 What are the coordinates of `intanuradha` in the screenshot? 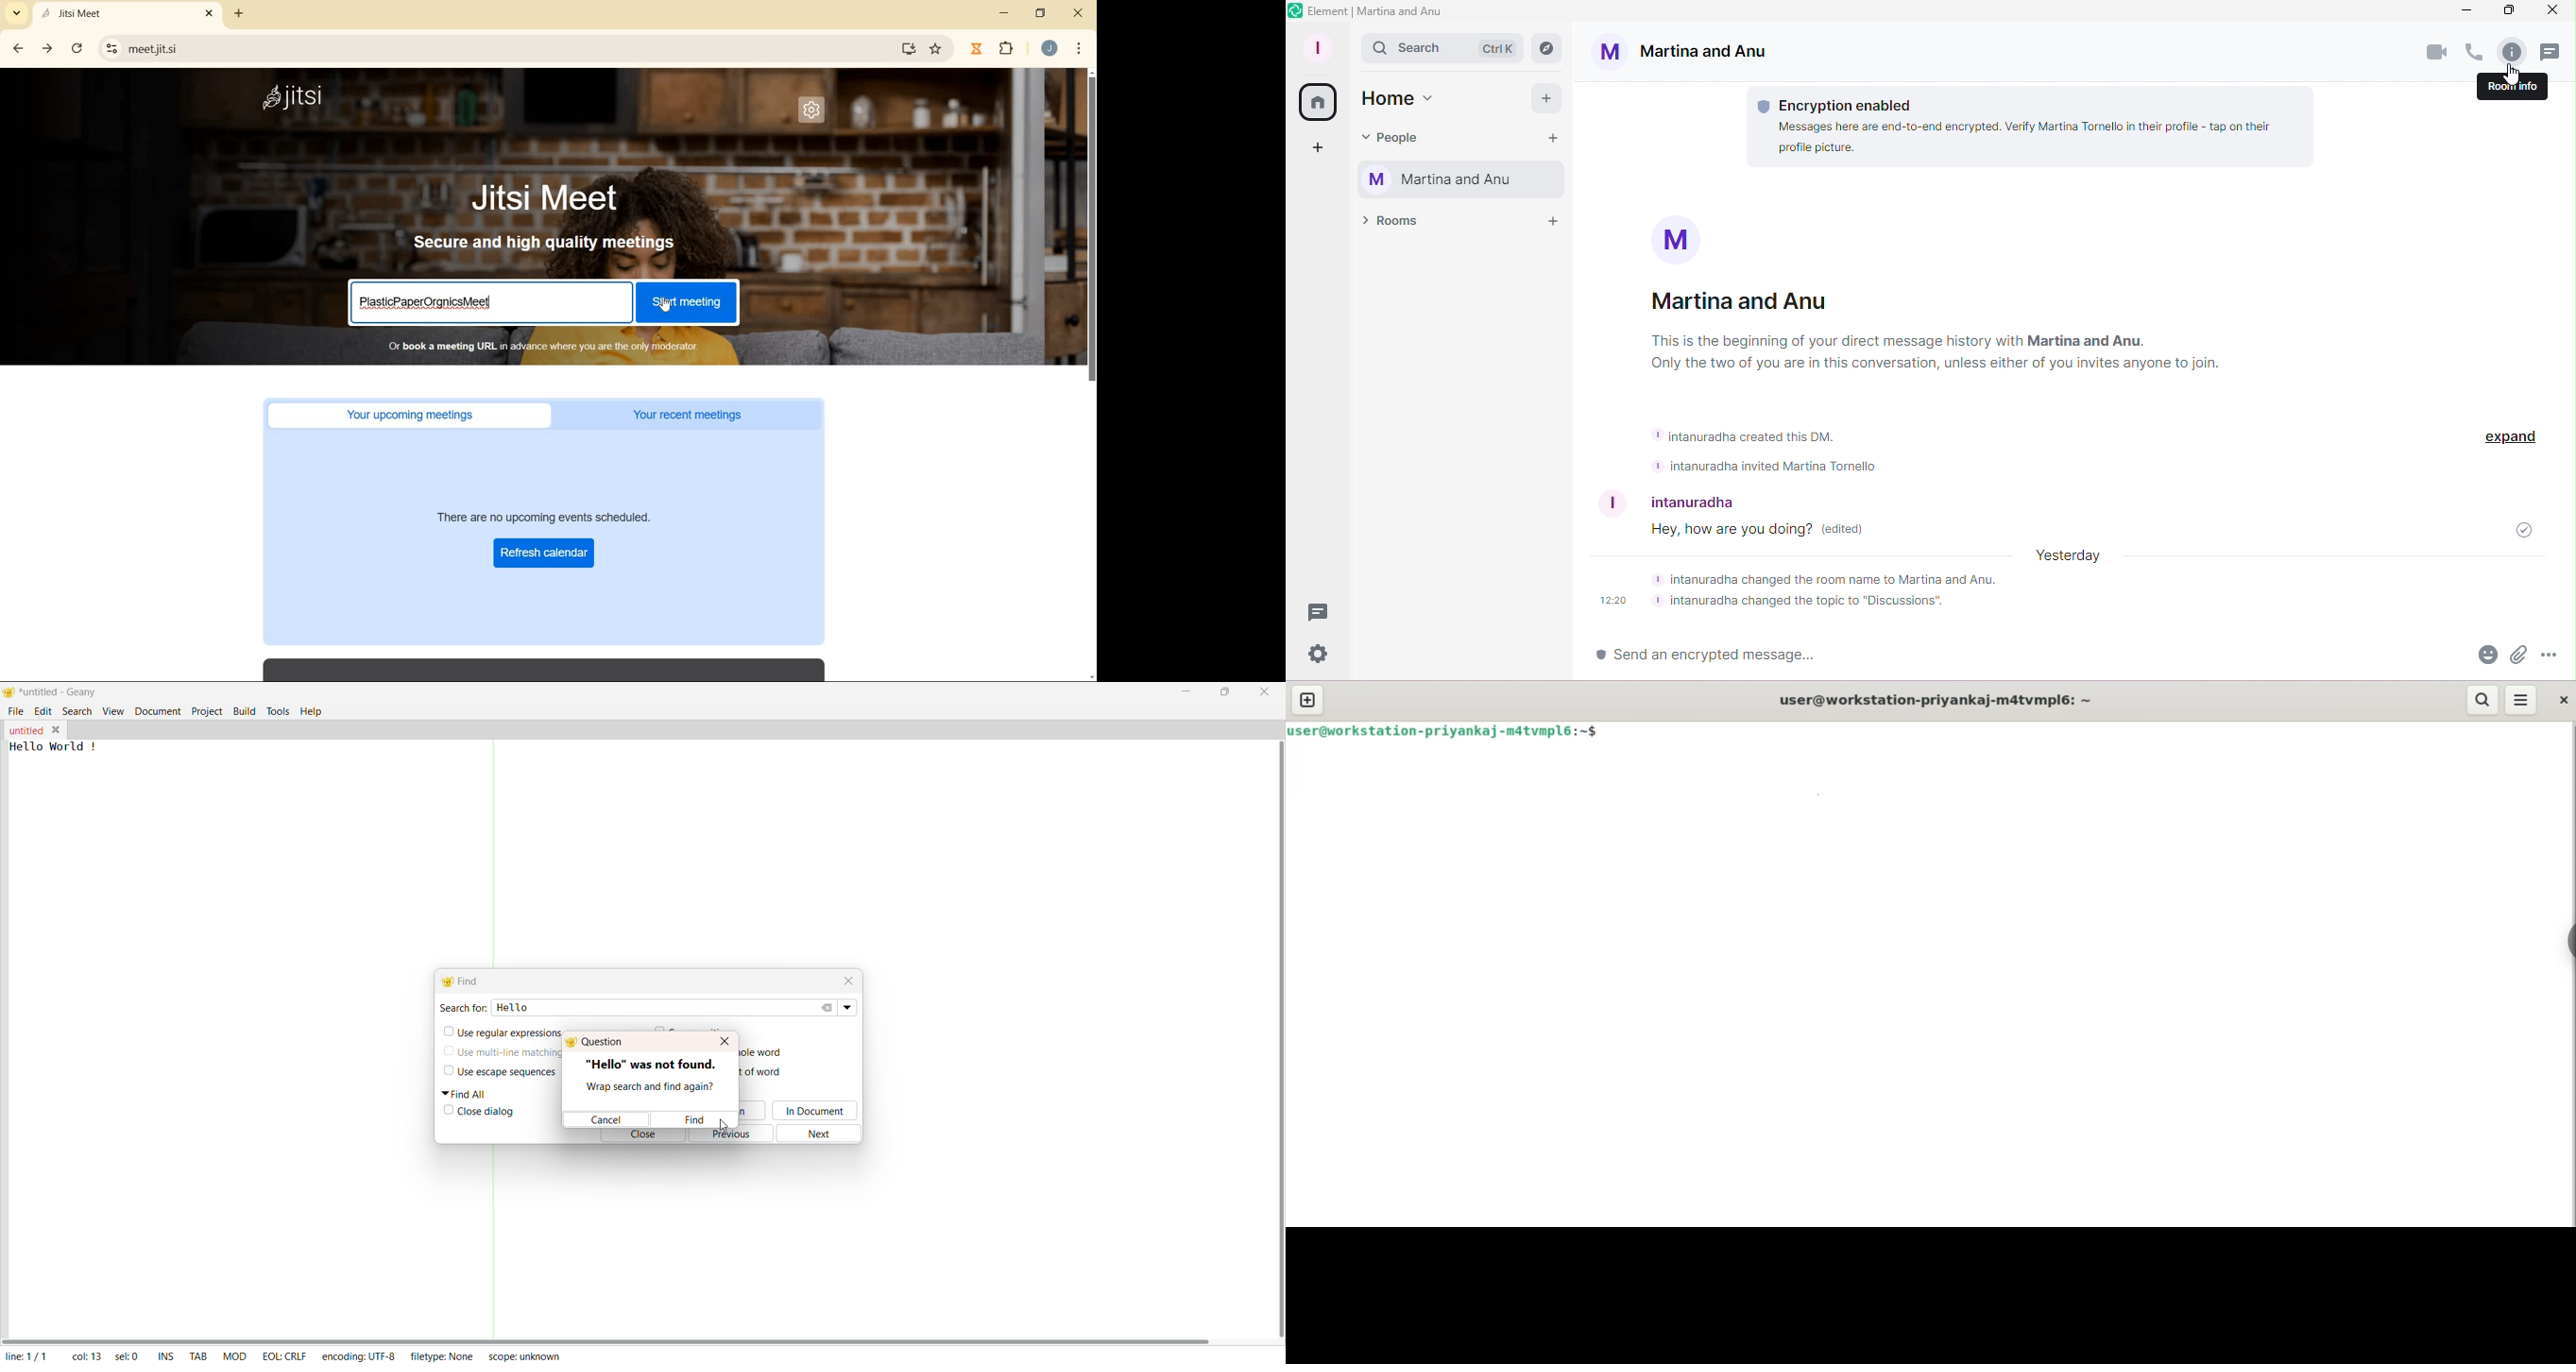 It's located at (1680, 502).